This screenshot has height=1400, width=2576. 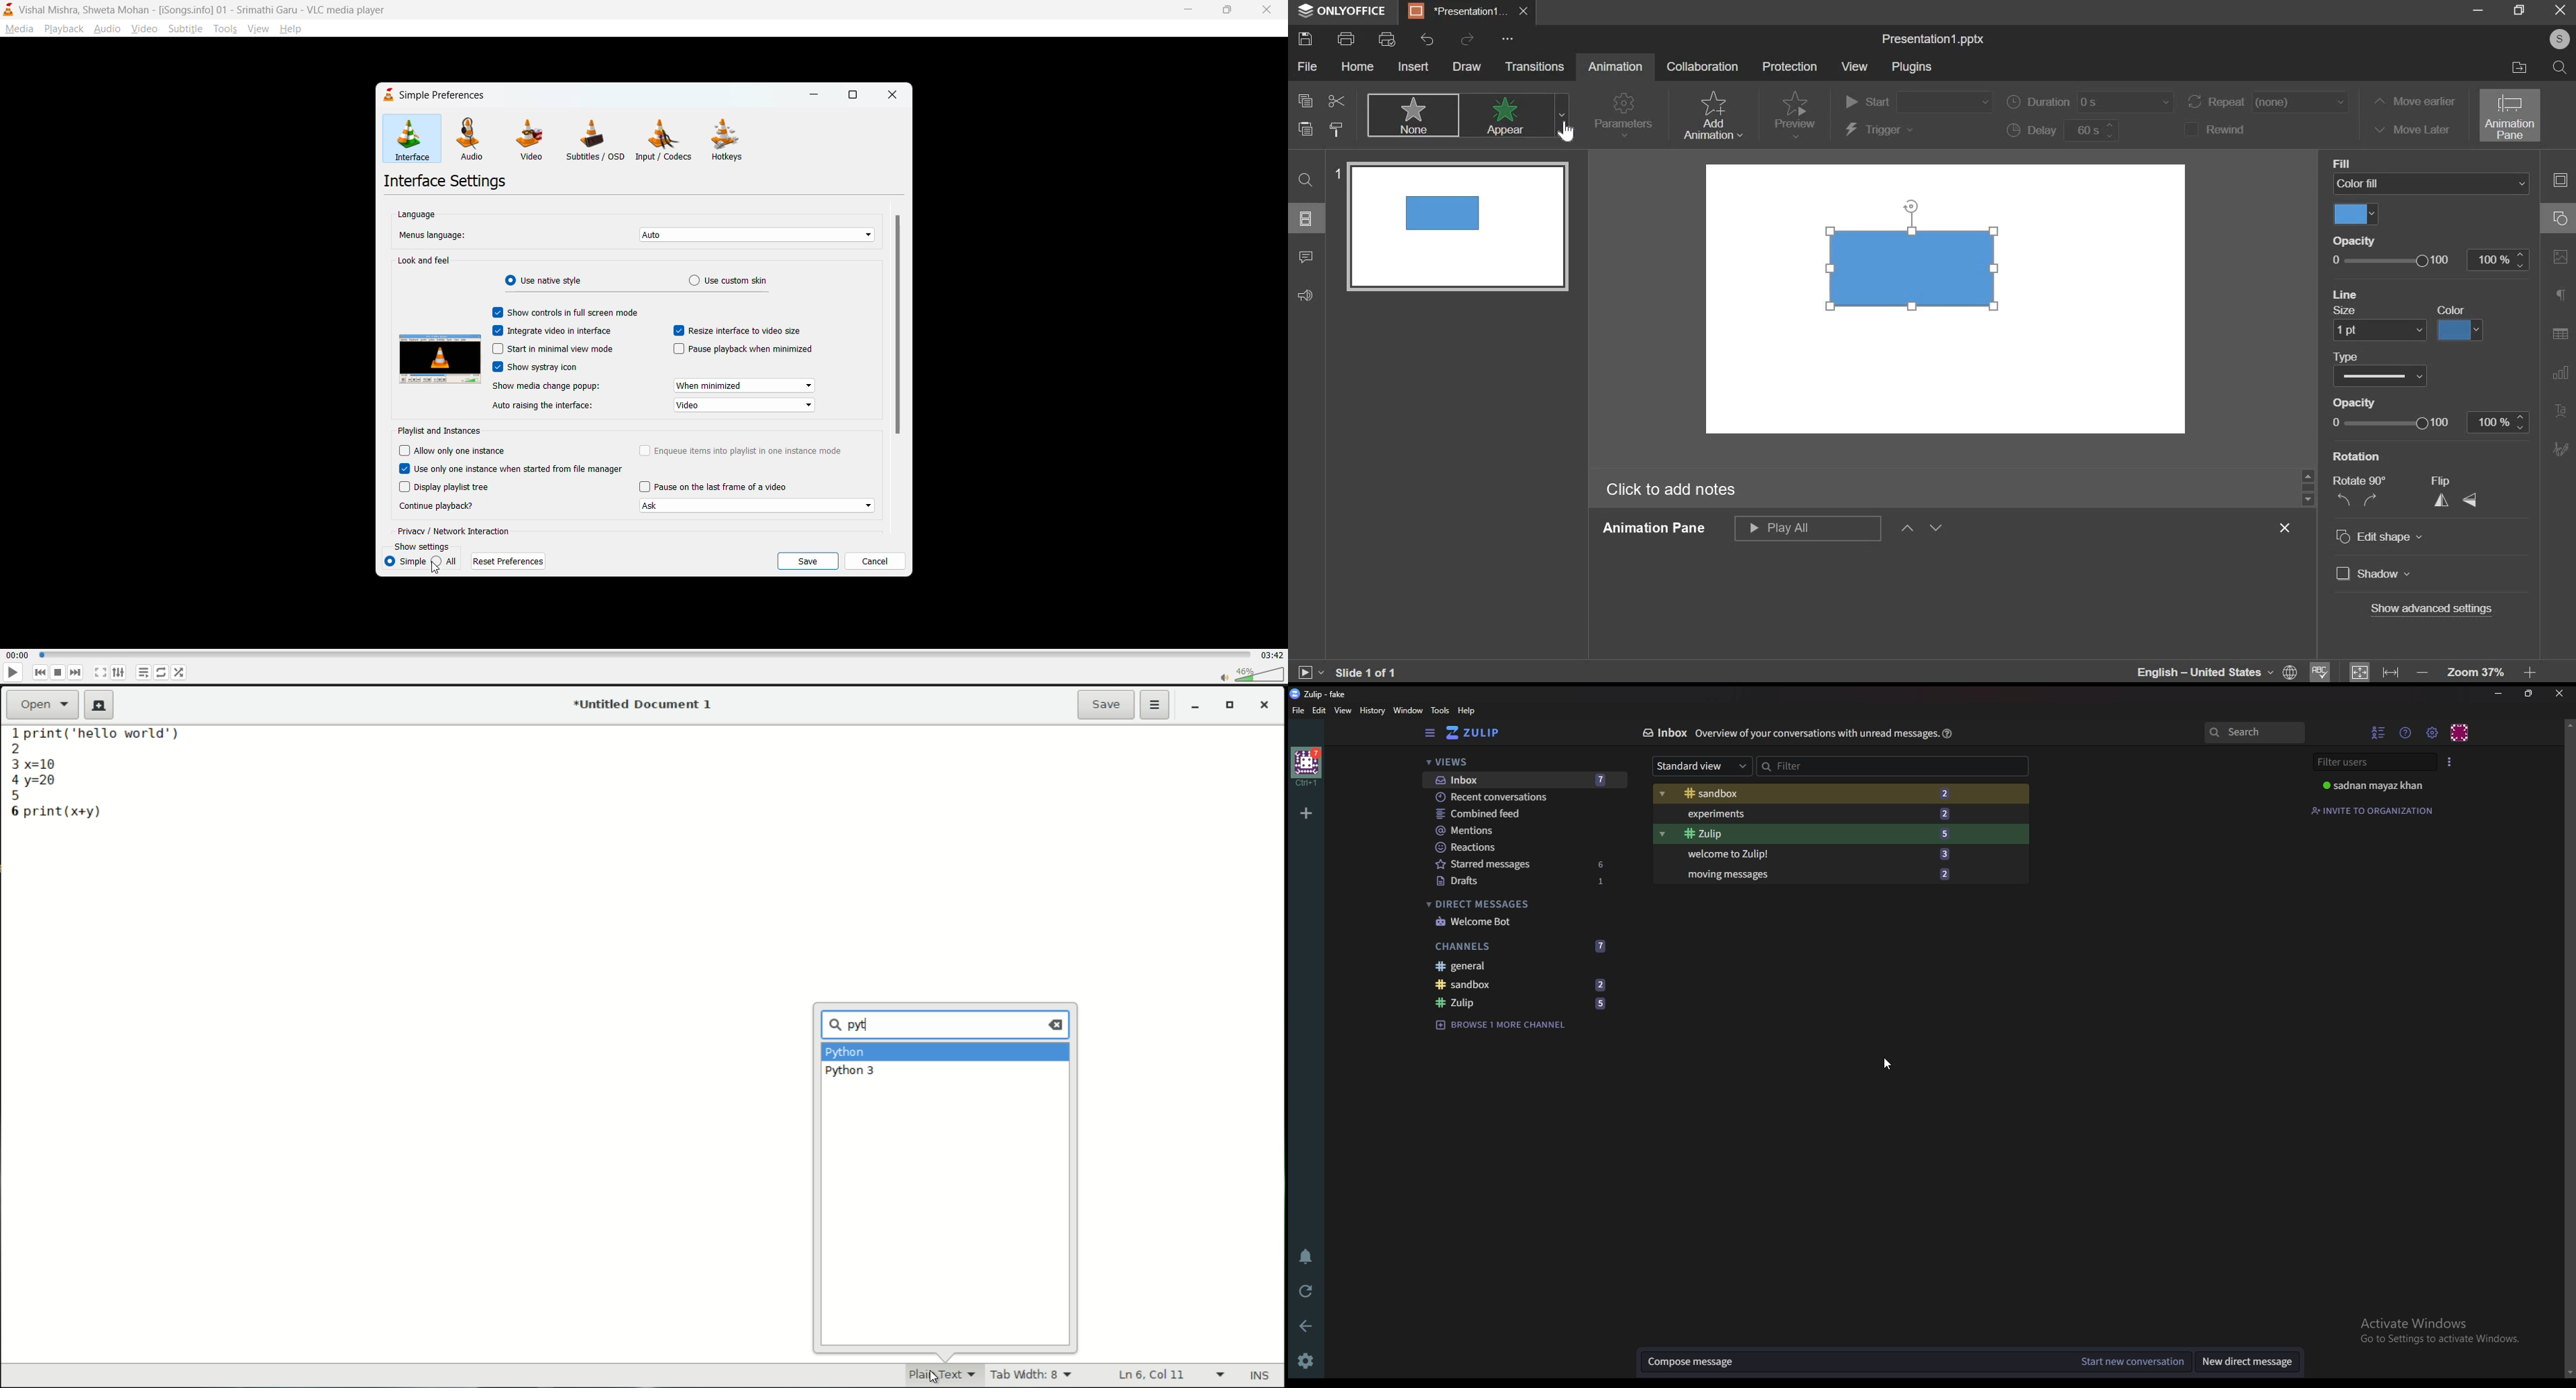 What do you see at coordinates (11, 675) in the screenshot?
I see `play` at bounding box center [11, 675].